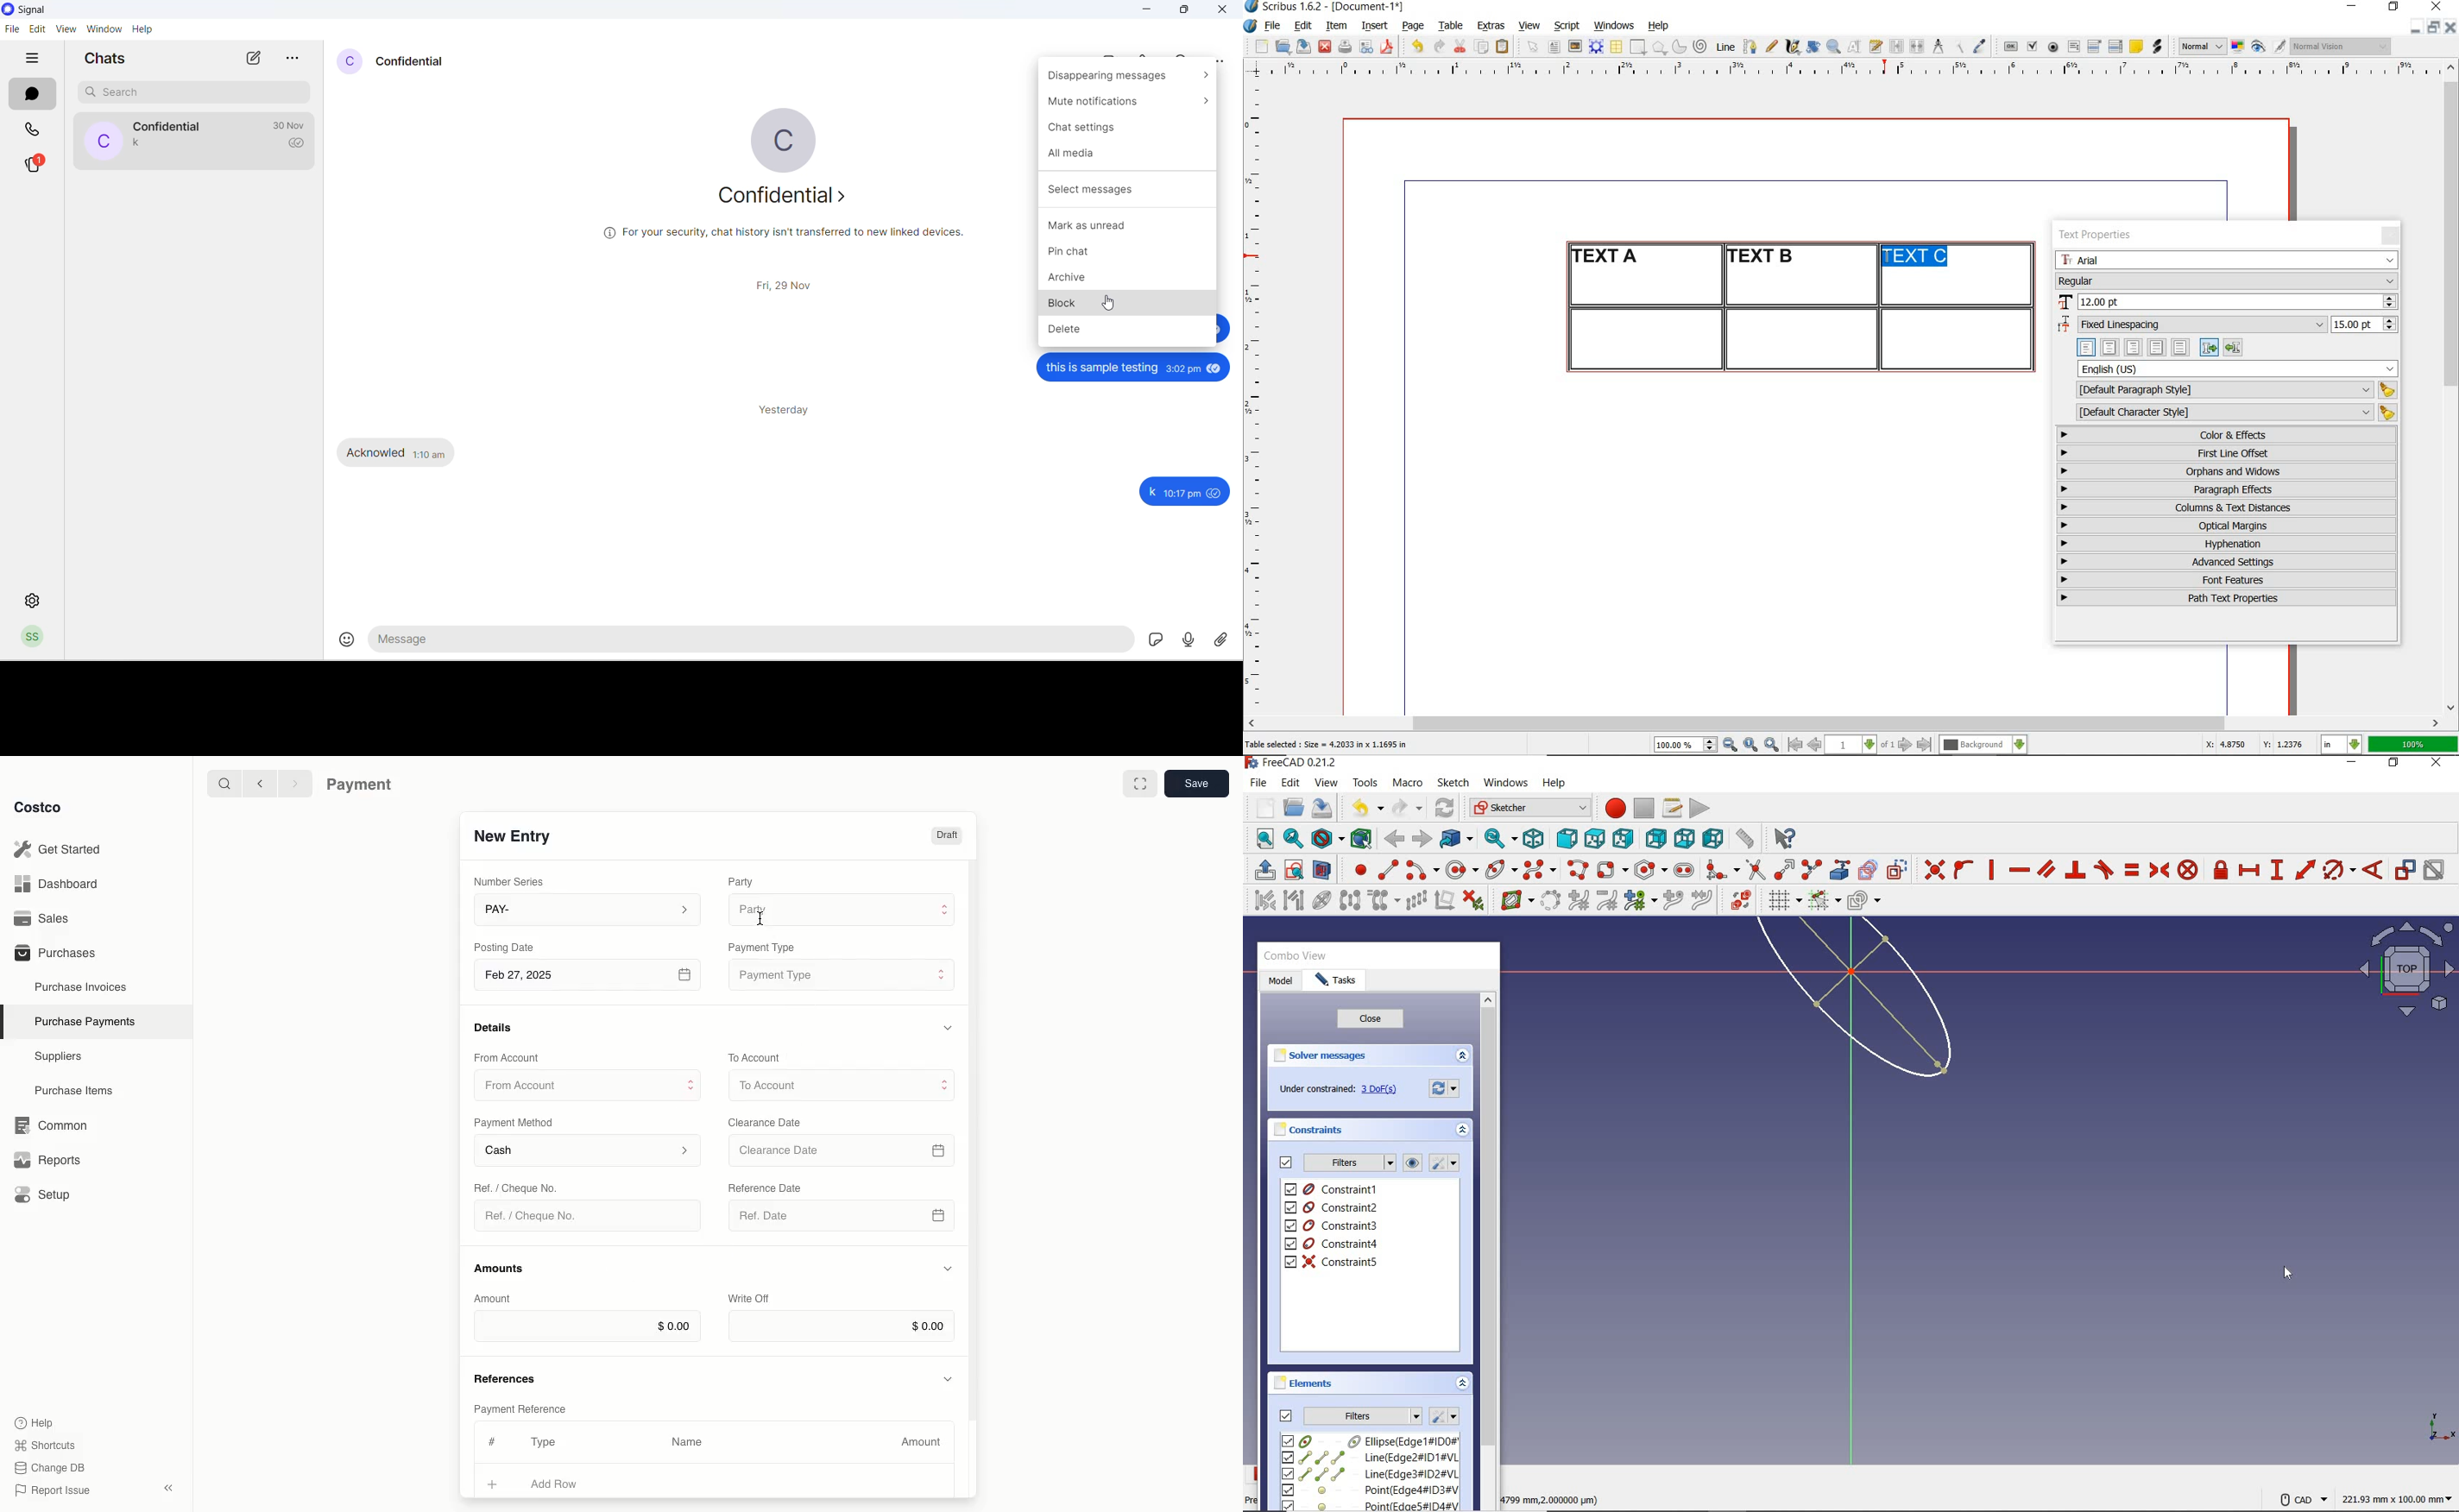 The width and height of the screenshot is (2464, 1512). What do you see at coordinates (47, 918) in the screenshot?
I see `Sales` at bounding box center [47, 918].